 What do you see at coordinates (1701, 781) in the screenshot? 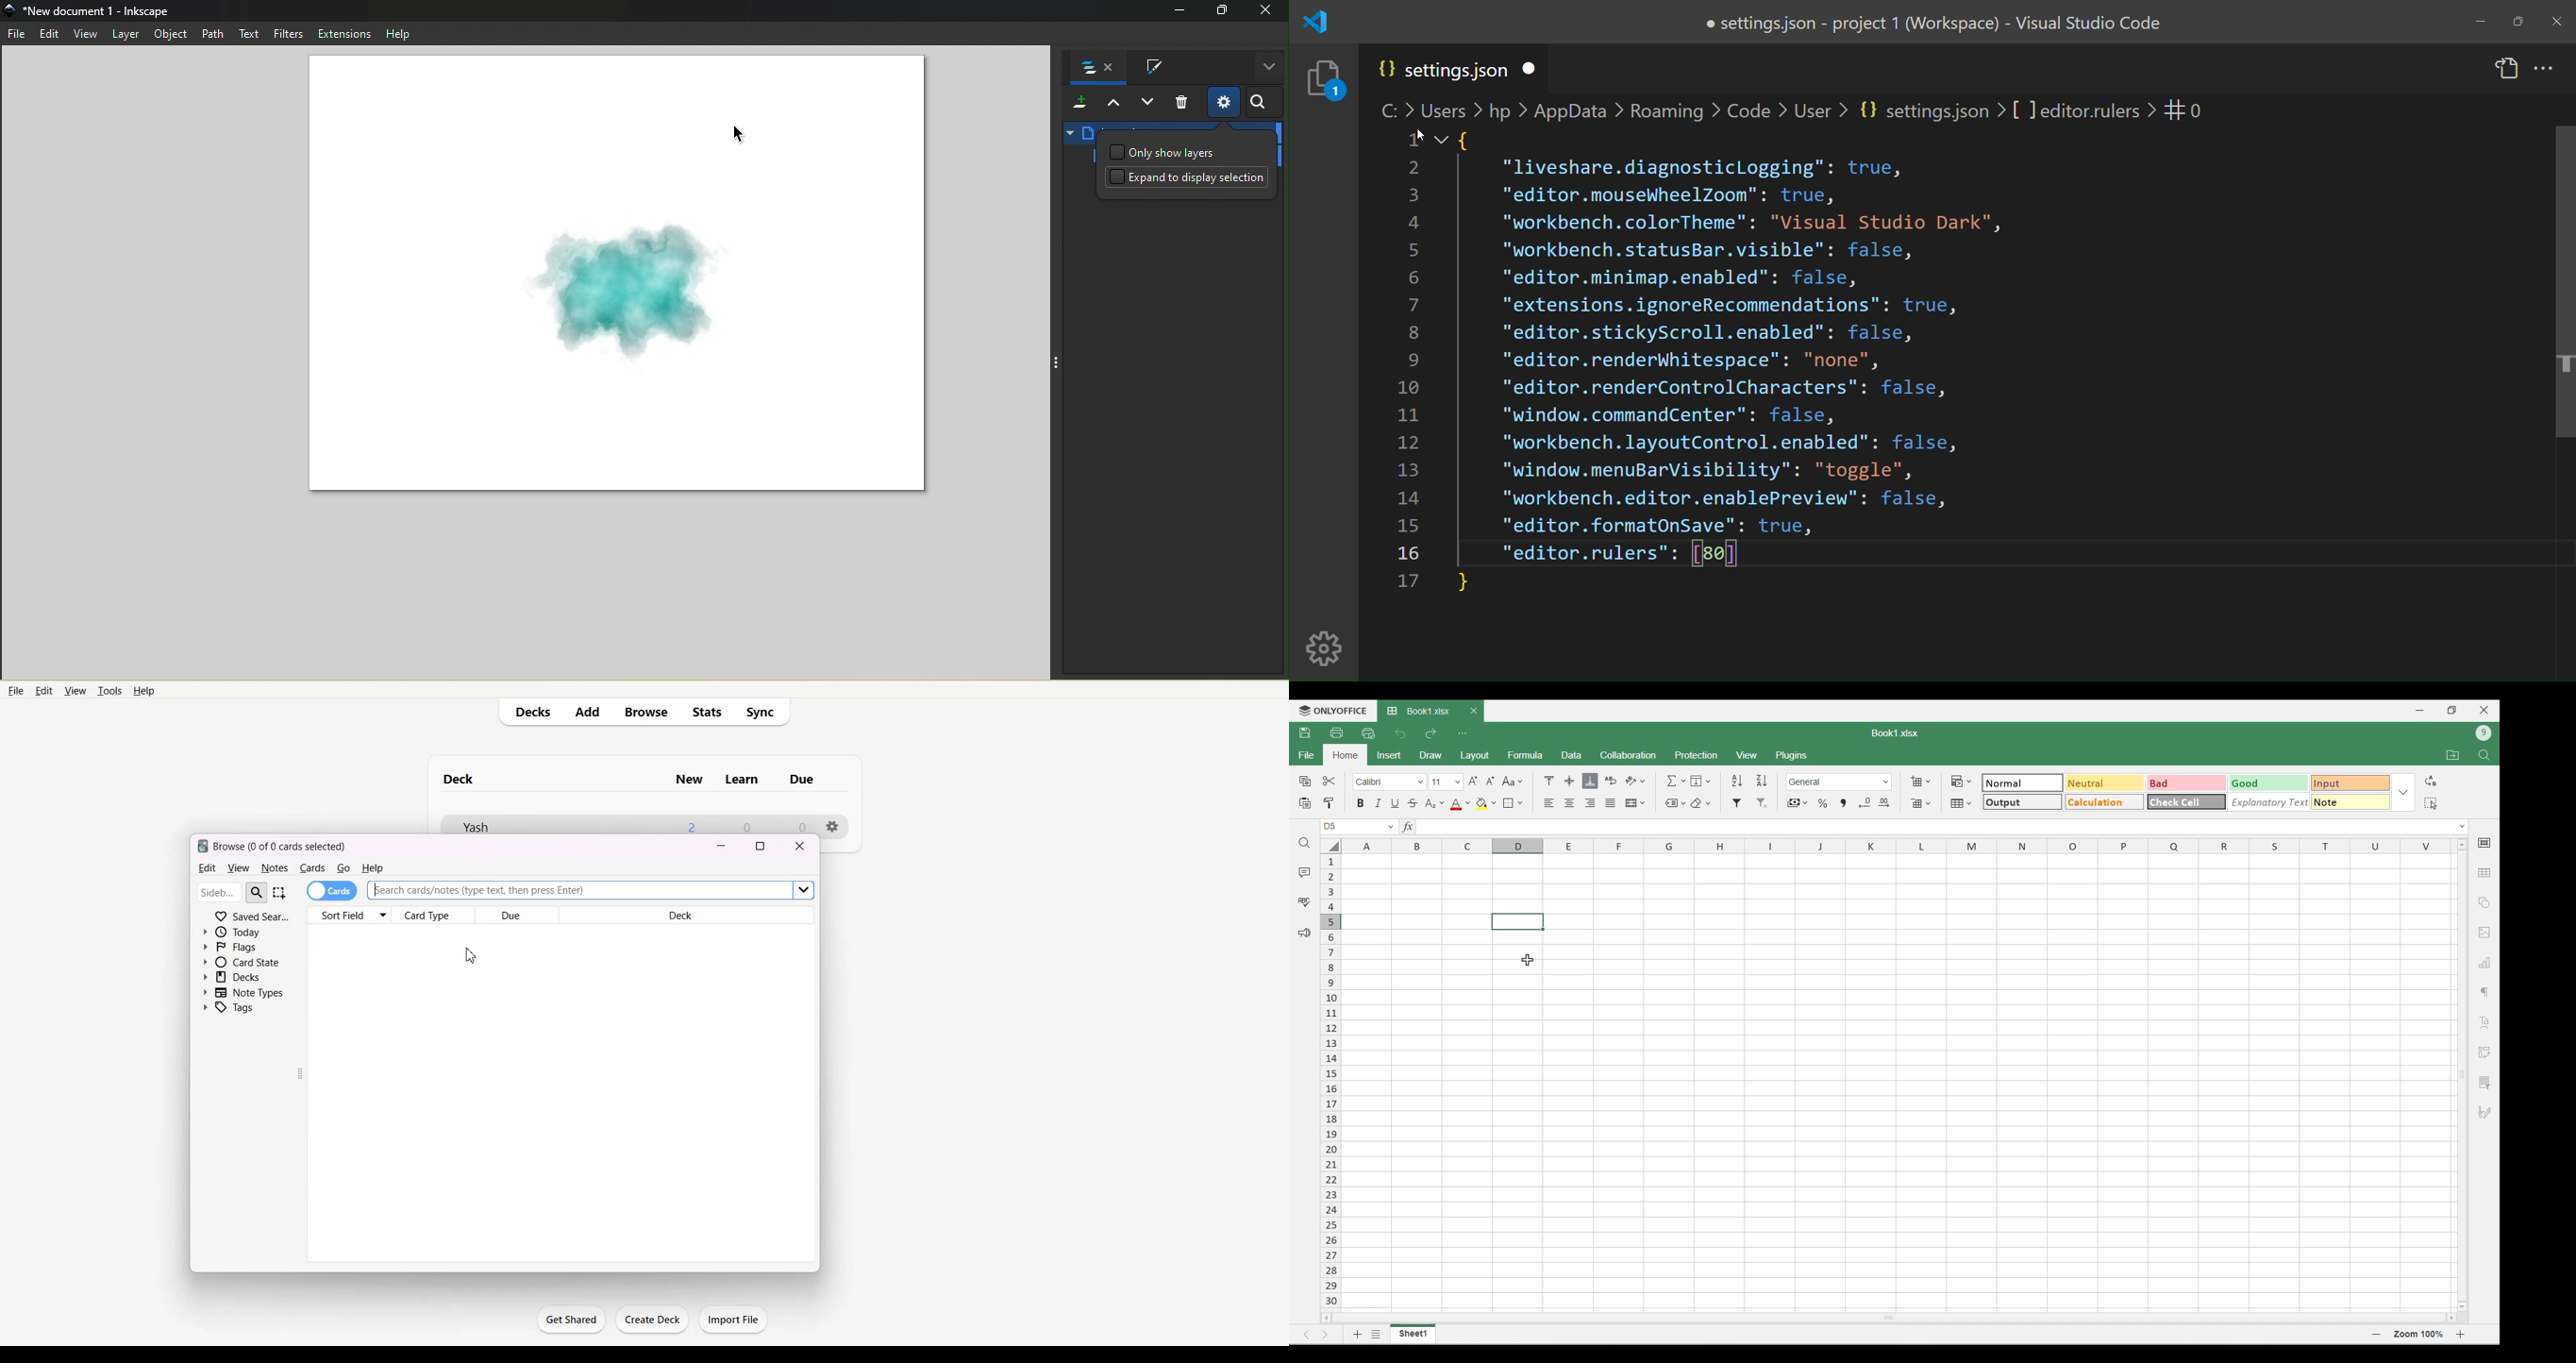
I see `Fill options` at bounding box center [1701, 781].